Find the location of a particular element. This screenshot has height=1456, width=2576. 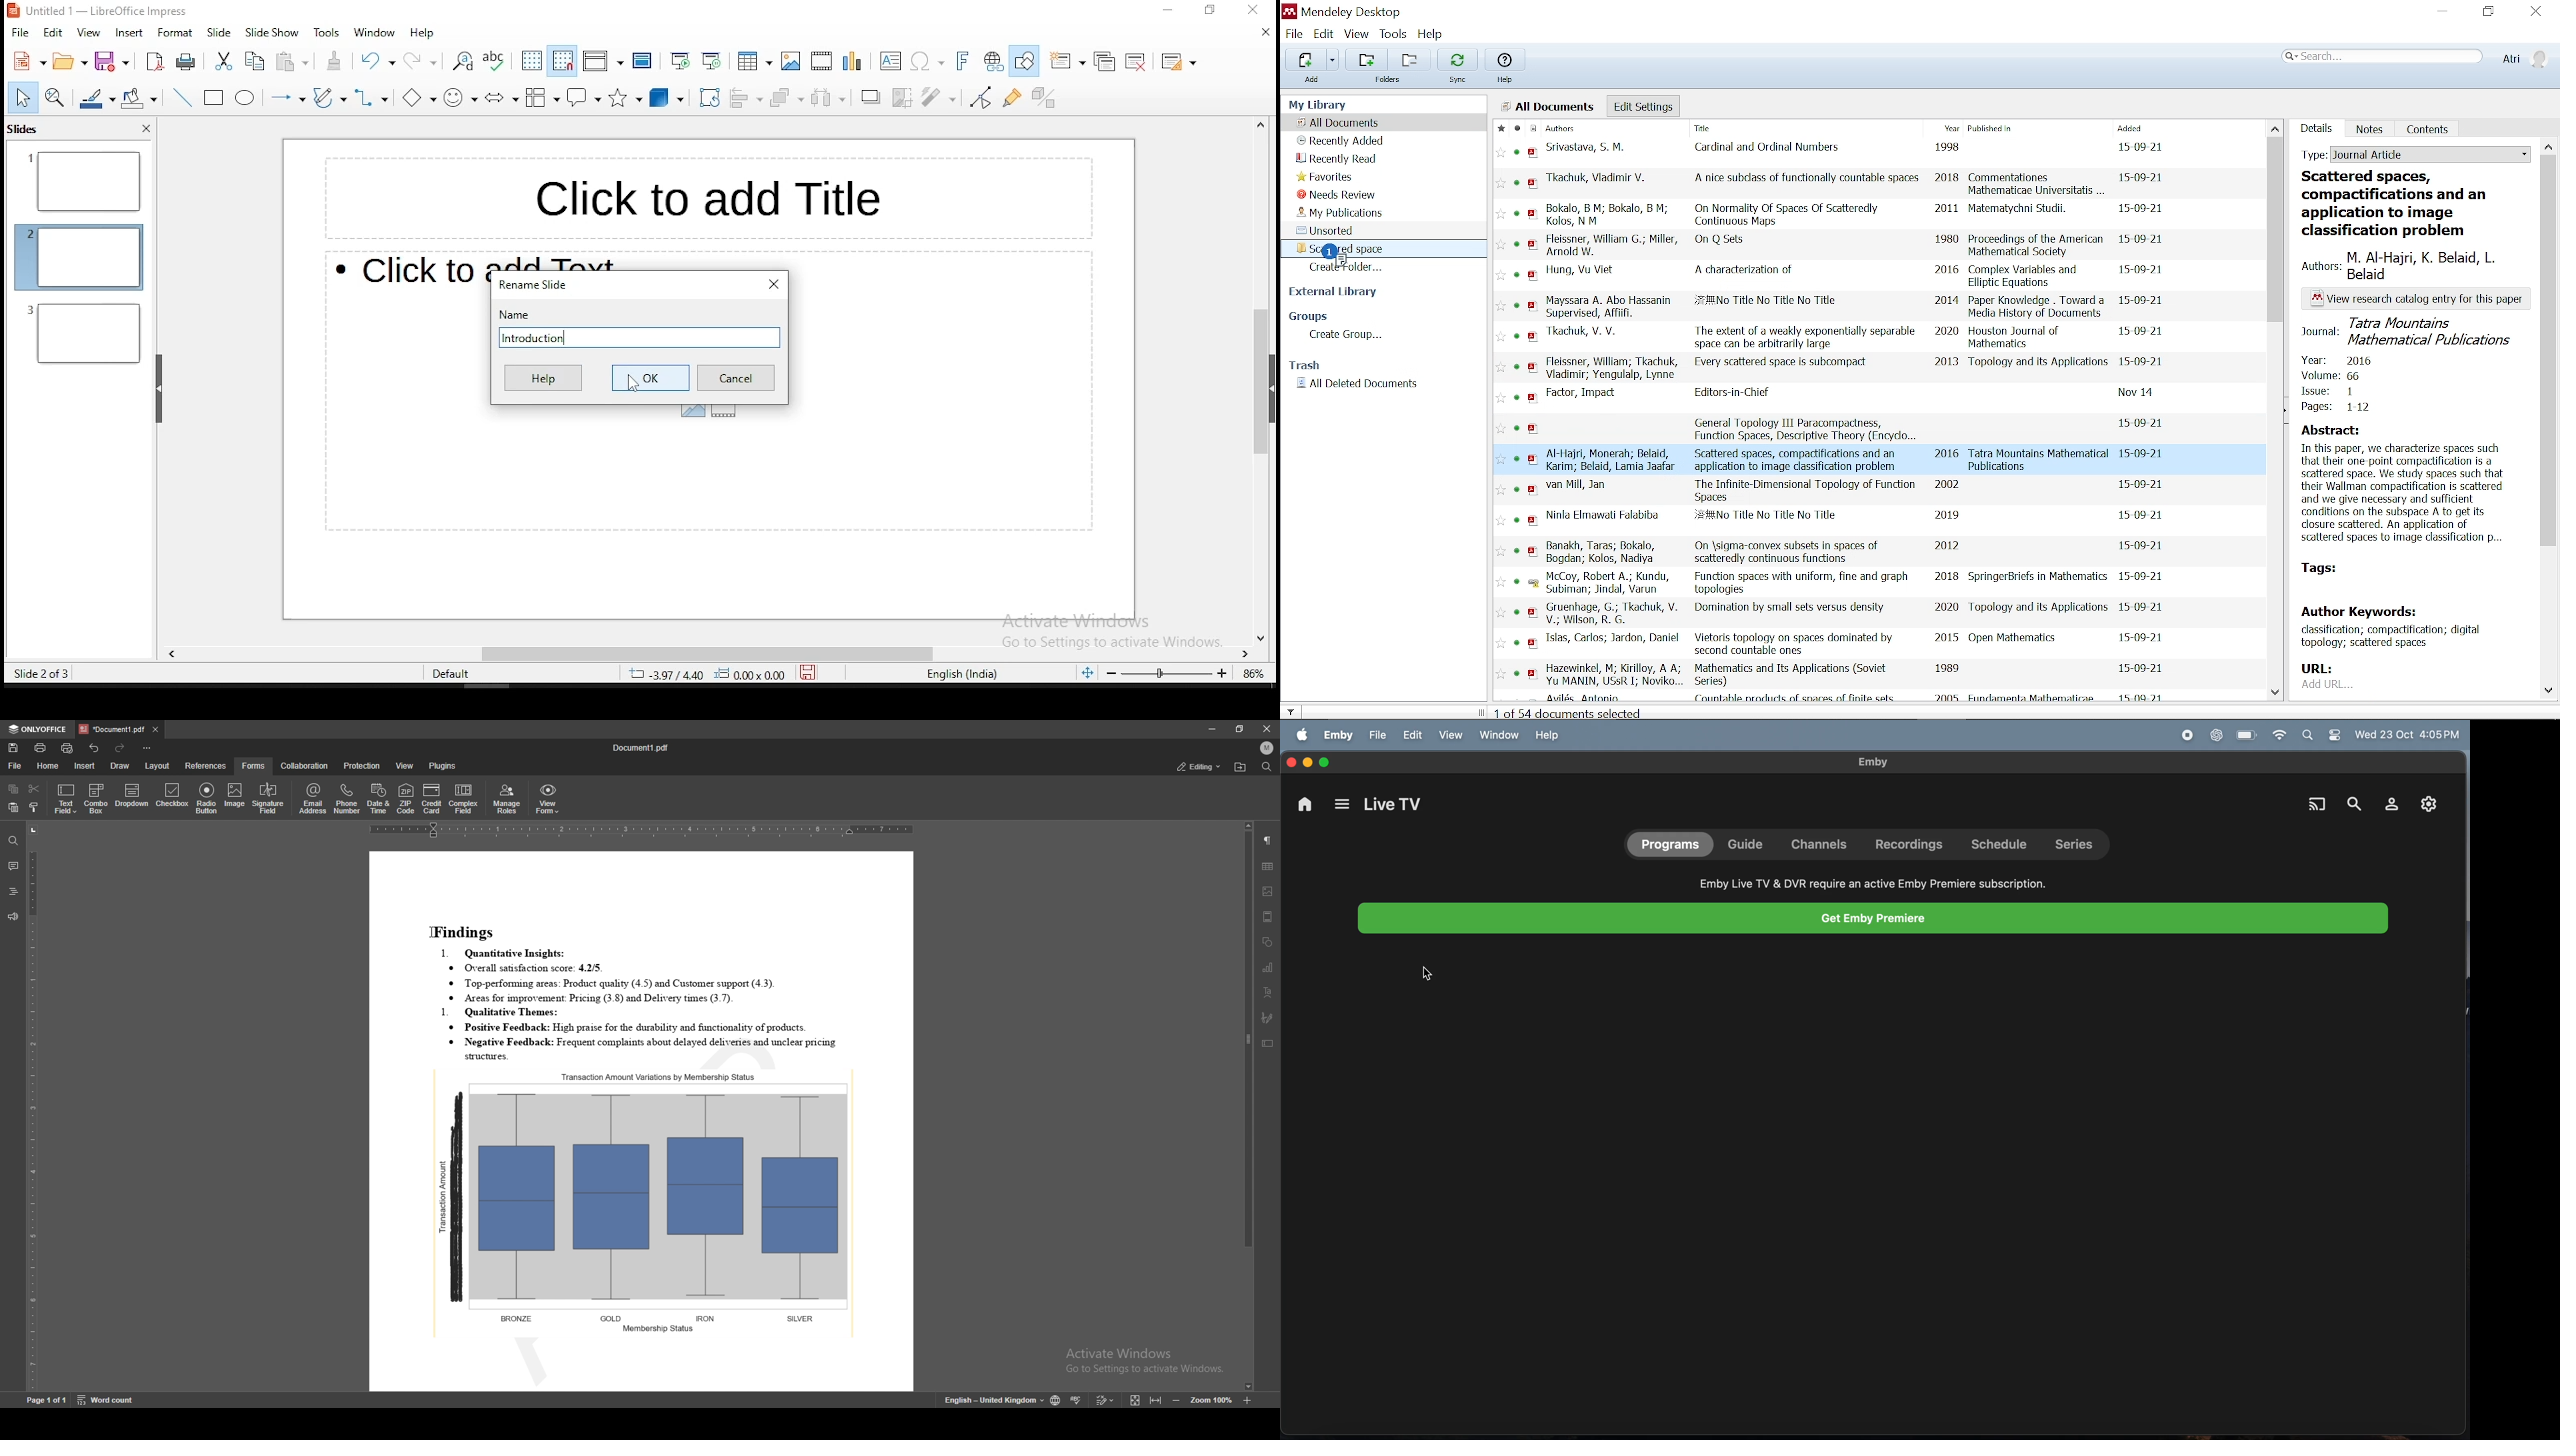

email address is located at coordinates (313, 798).